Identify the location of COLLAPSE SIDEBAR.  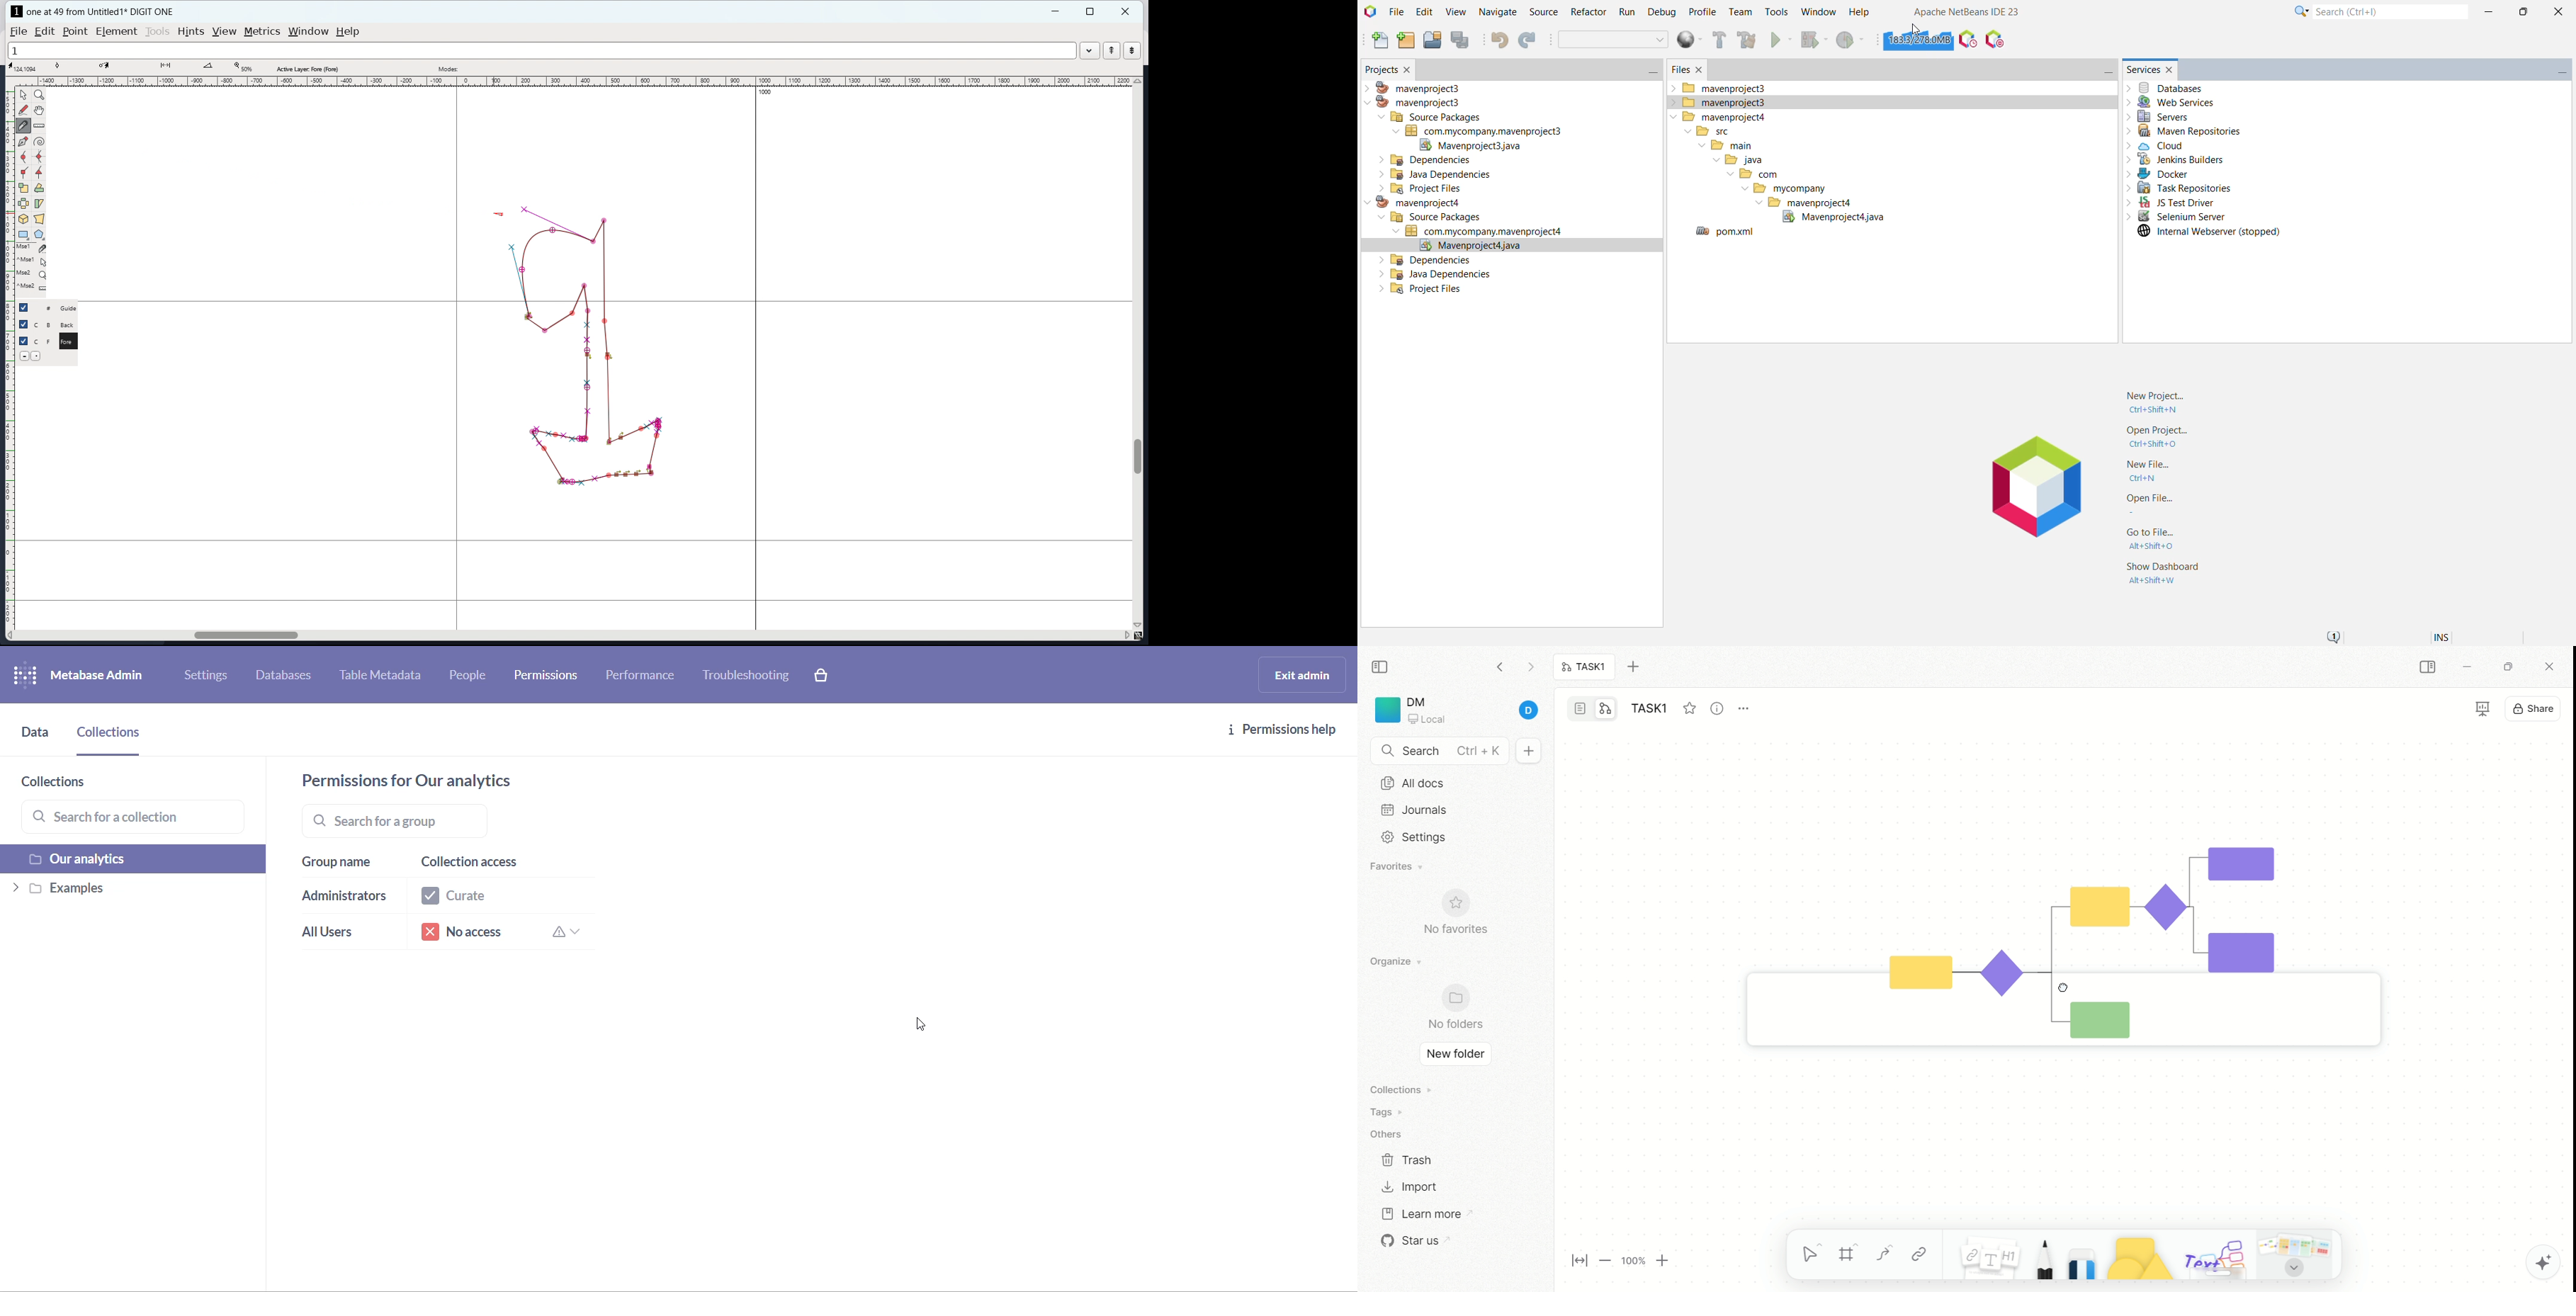
(2429, 668).